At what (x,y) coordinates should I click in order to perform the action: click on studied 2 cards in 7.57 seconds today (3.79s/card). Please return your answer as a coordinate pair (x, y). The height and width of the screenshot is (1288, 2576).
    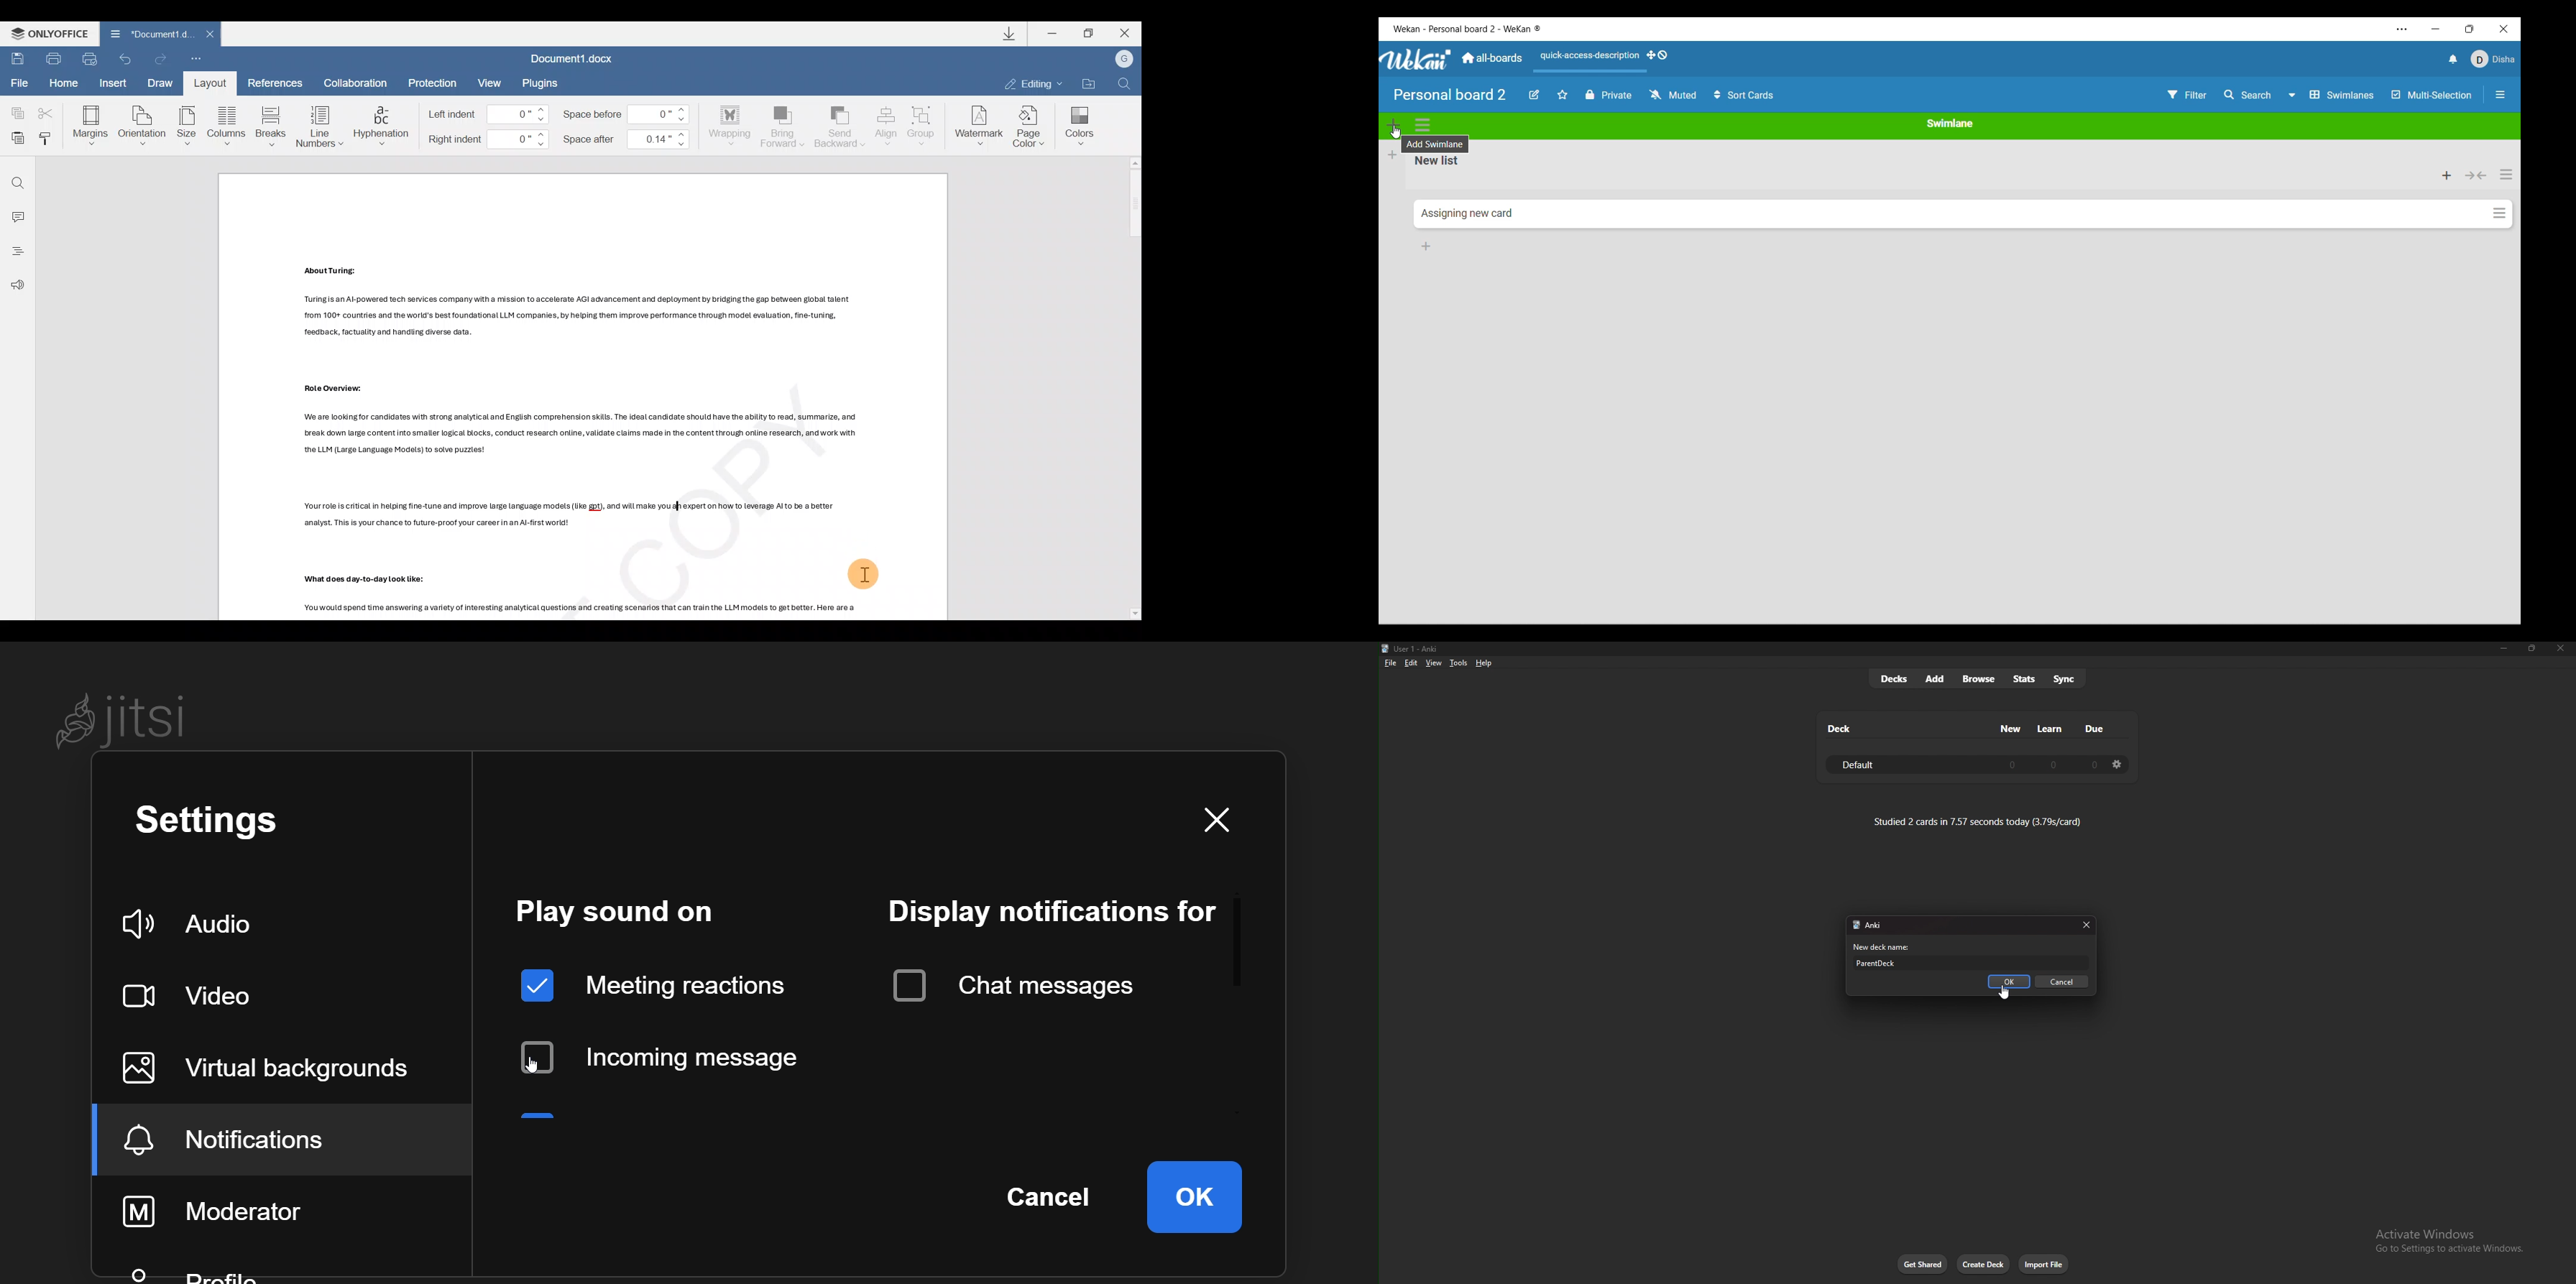
    Looking at the image, I should click on (1978, 821).